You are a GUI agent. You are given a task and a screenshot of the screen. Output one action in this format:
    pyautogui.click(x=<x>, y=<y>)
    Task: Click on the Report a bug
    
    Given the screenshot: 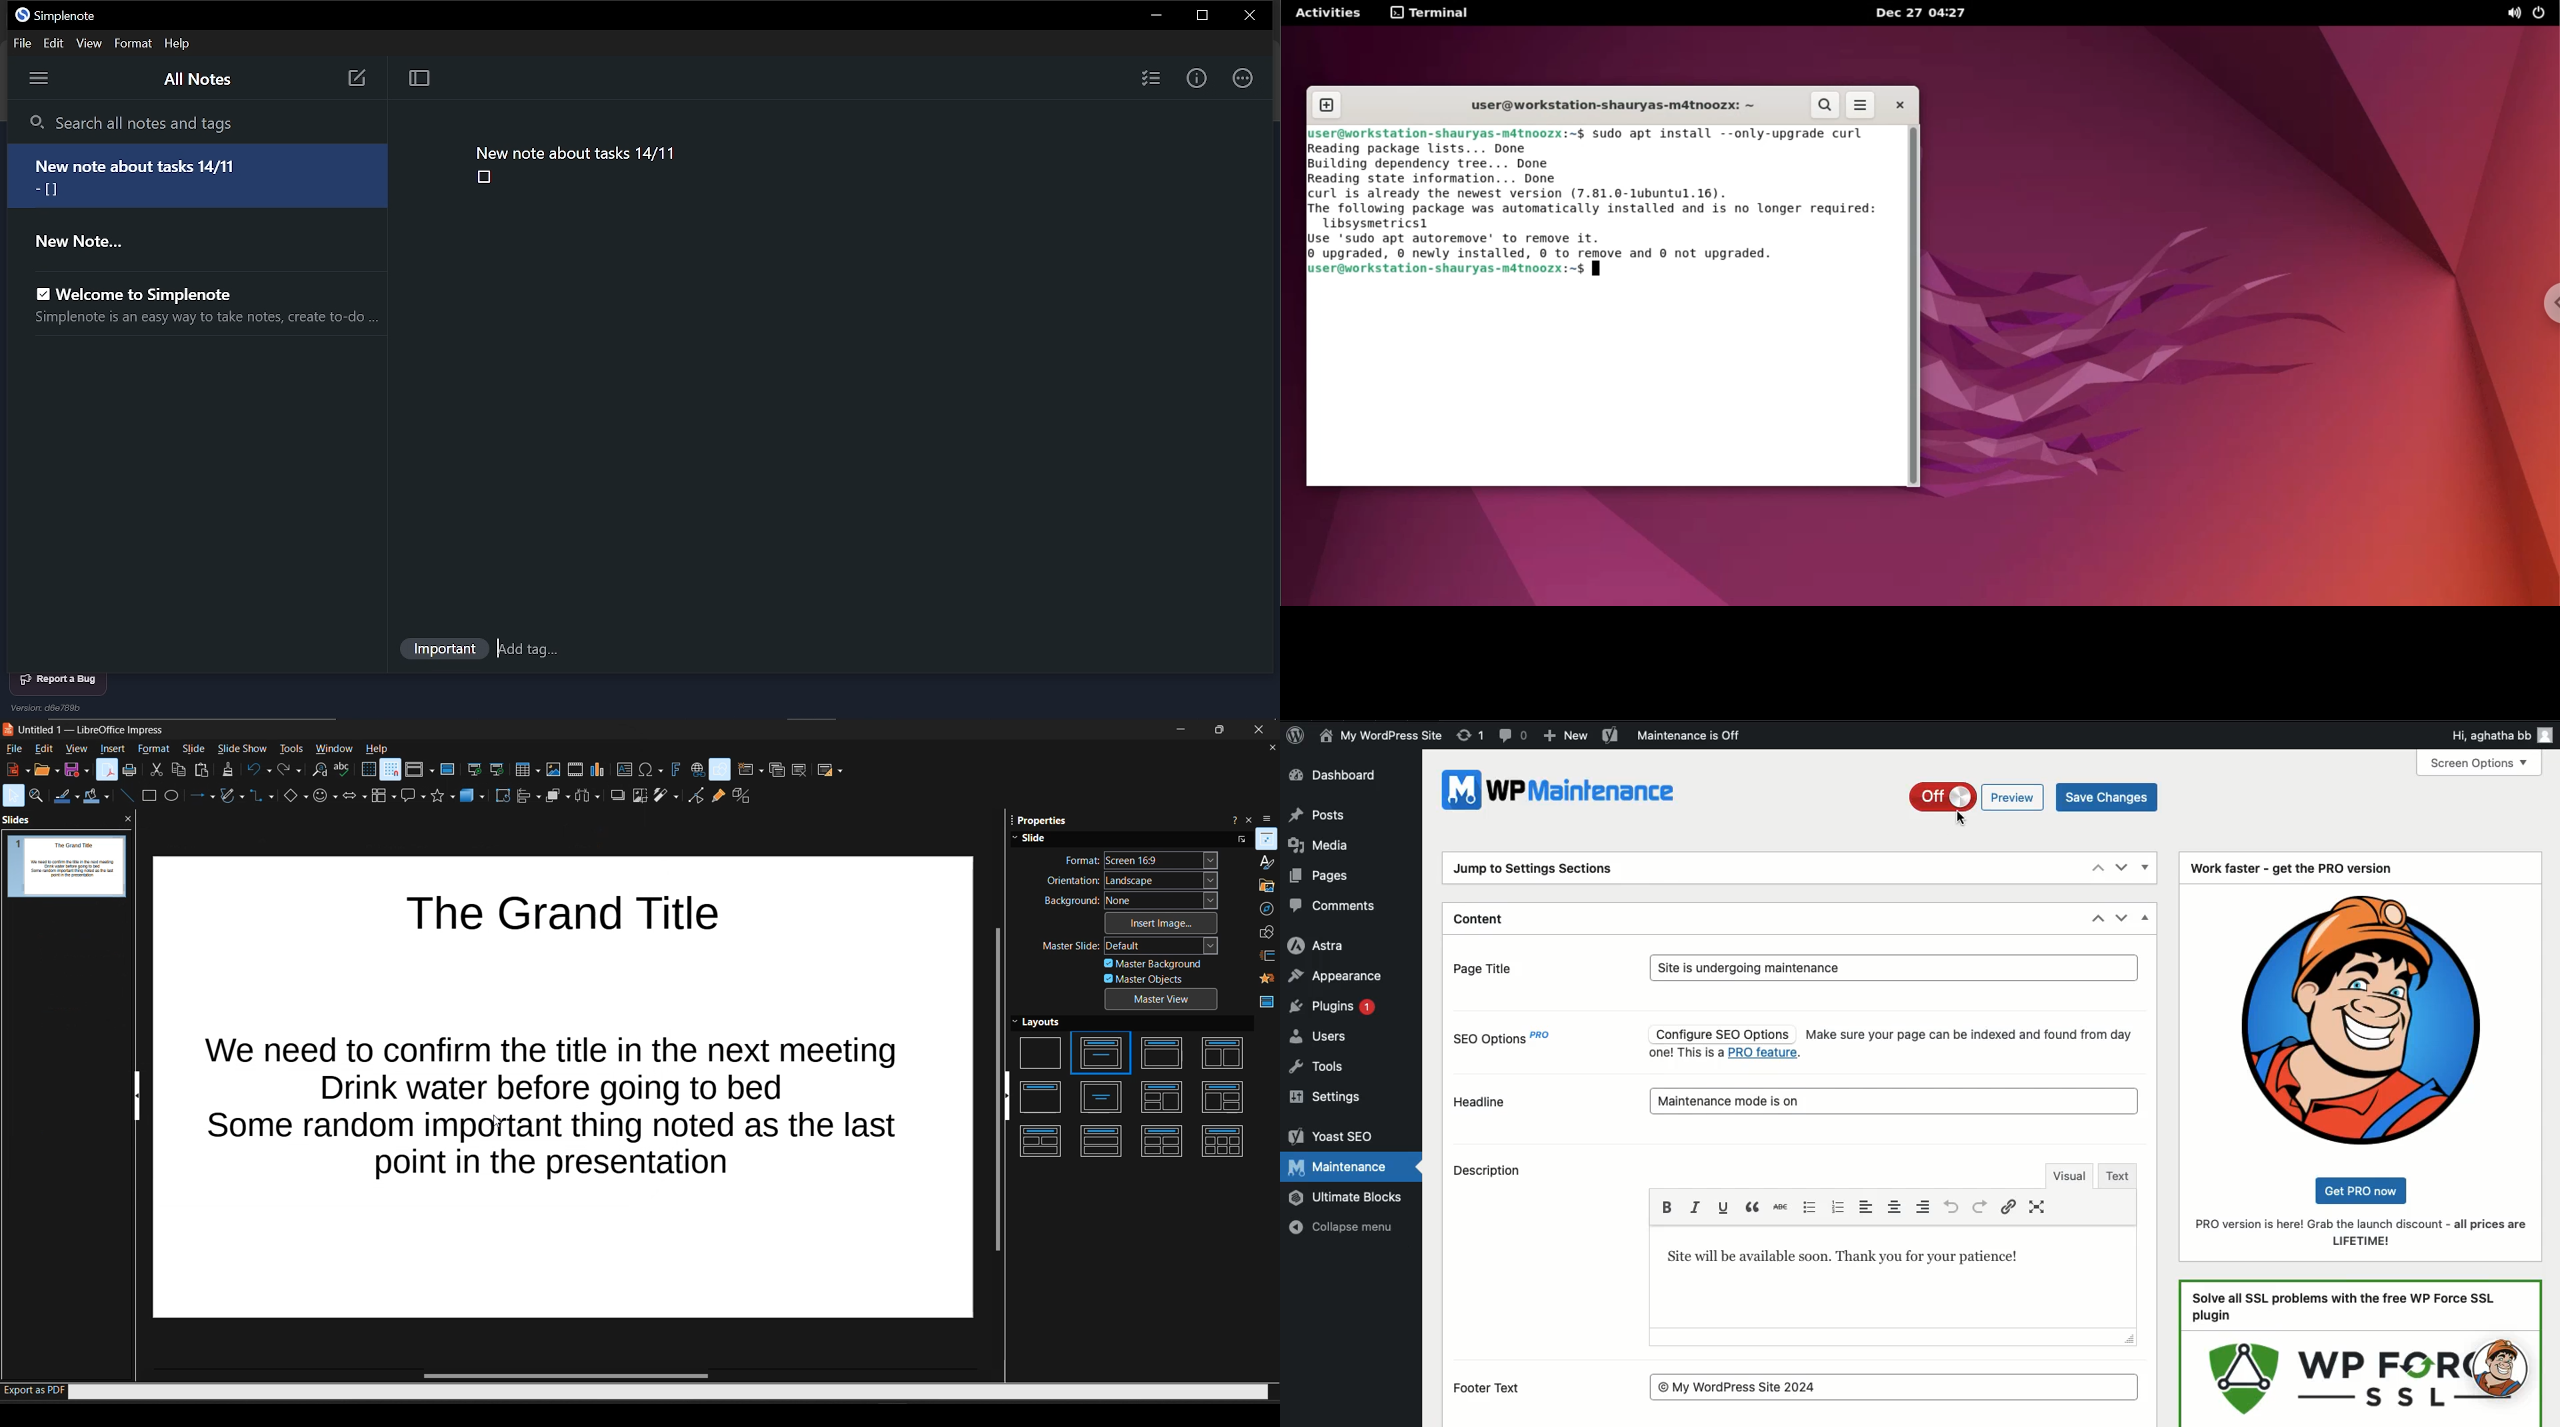 What is the action you would take?
    pyautogui.click(x=64, y=678)
    